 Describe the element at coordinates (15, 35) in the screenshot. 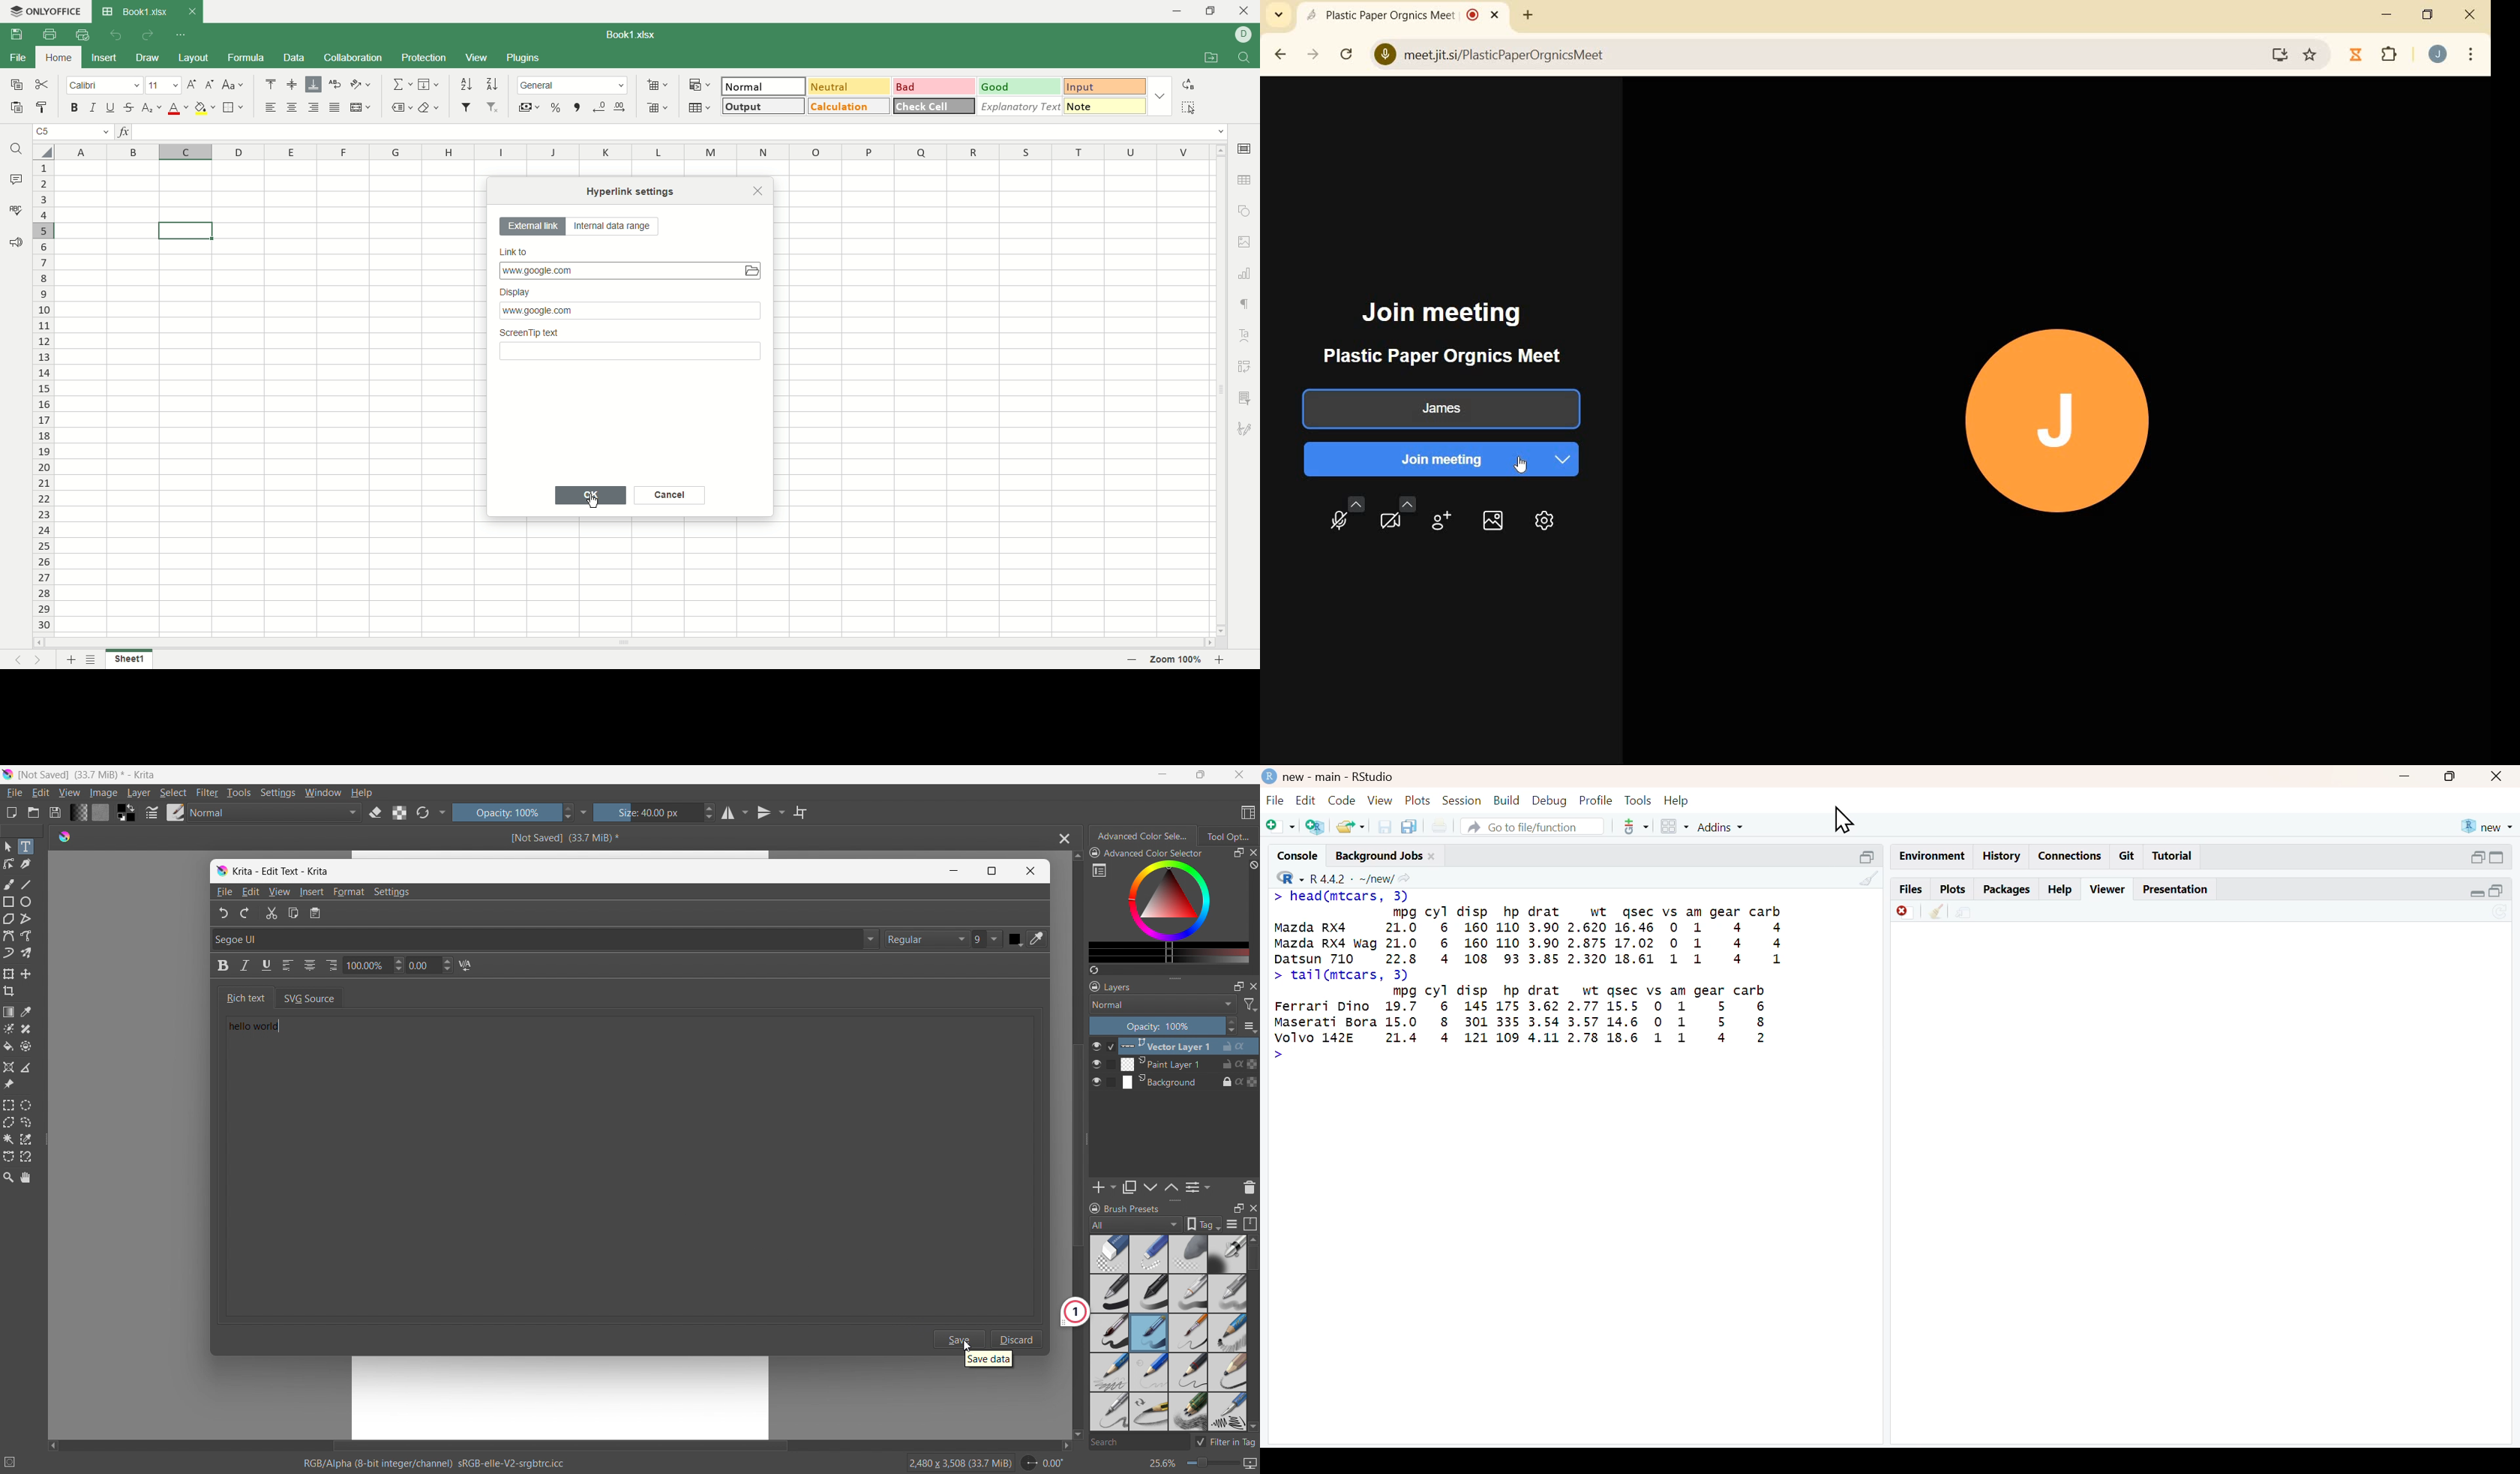

I see `save` at that location.